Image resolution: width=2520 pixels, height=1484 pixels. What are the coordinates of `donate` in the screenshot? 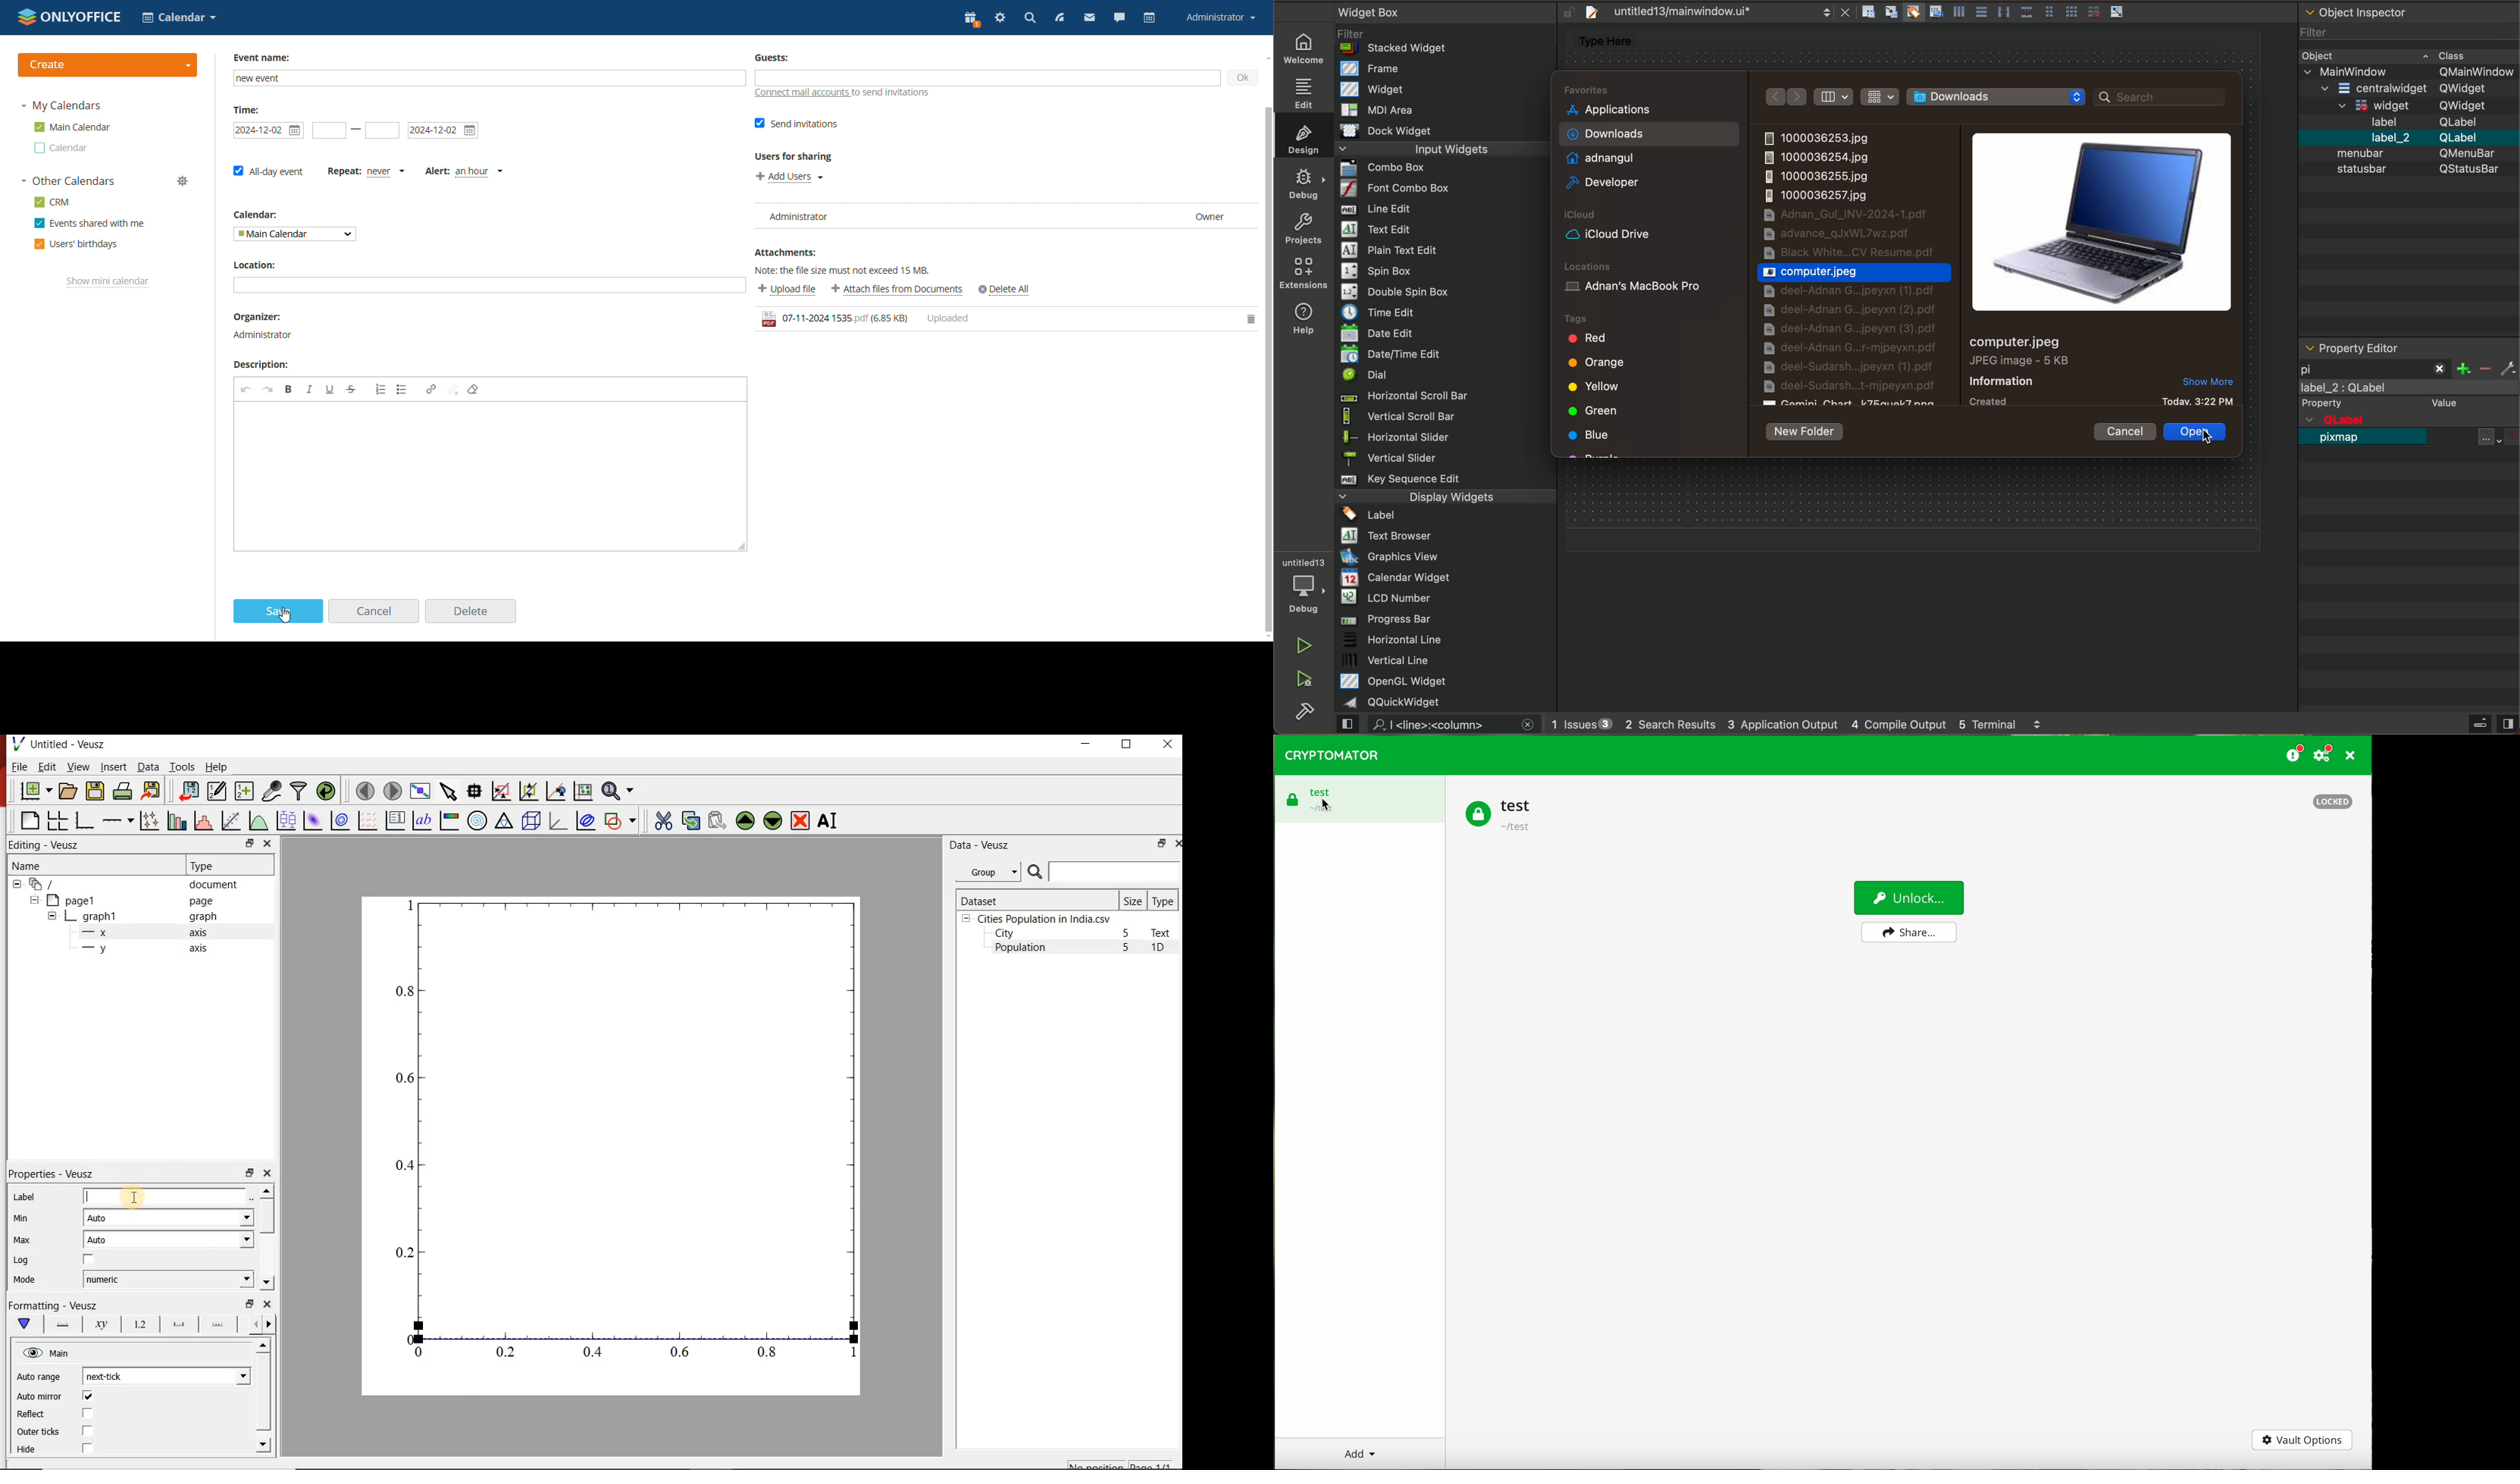 It's located at (2293, 754).